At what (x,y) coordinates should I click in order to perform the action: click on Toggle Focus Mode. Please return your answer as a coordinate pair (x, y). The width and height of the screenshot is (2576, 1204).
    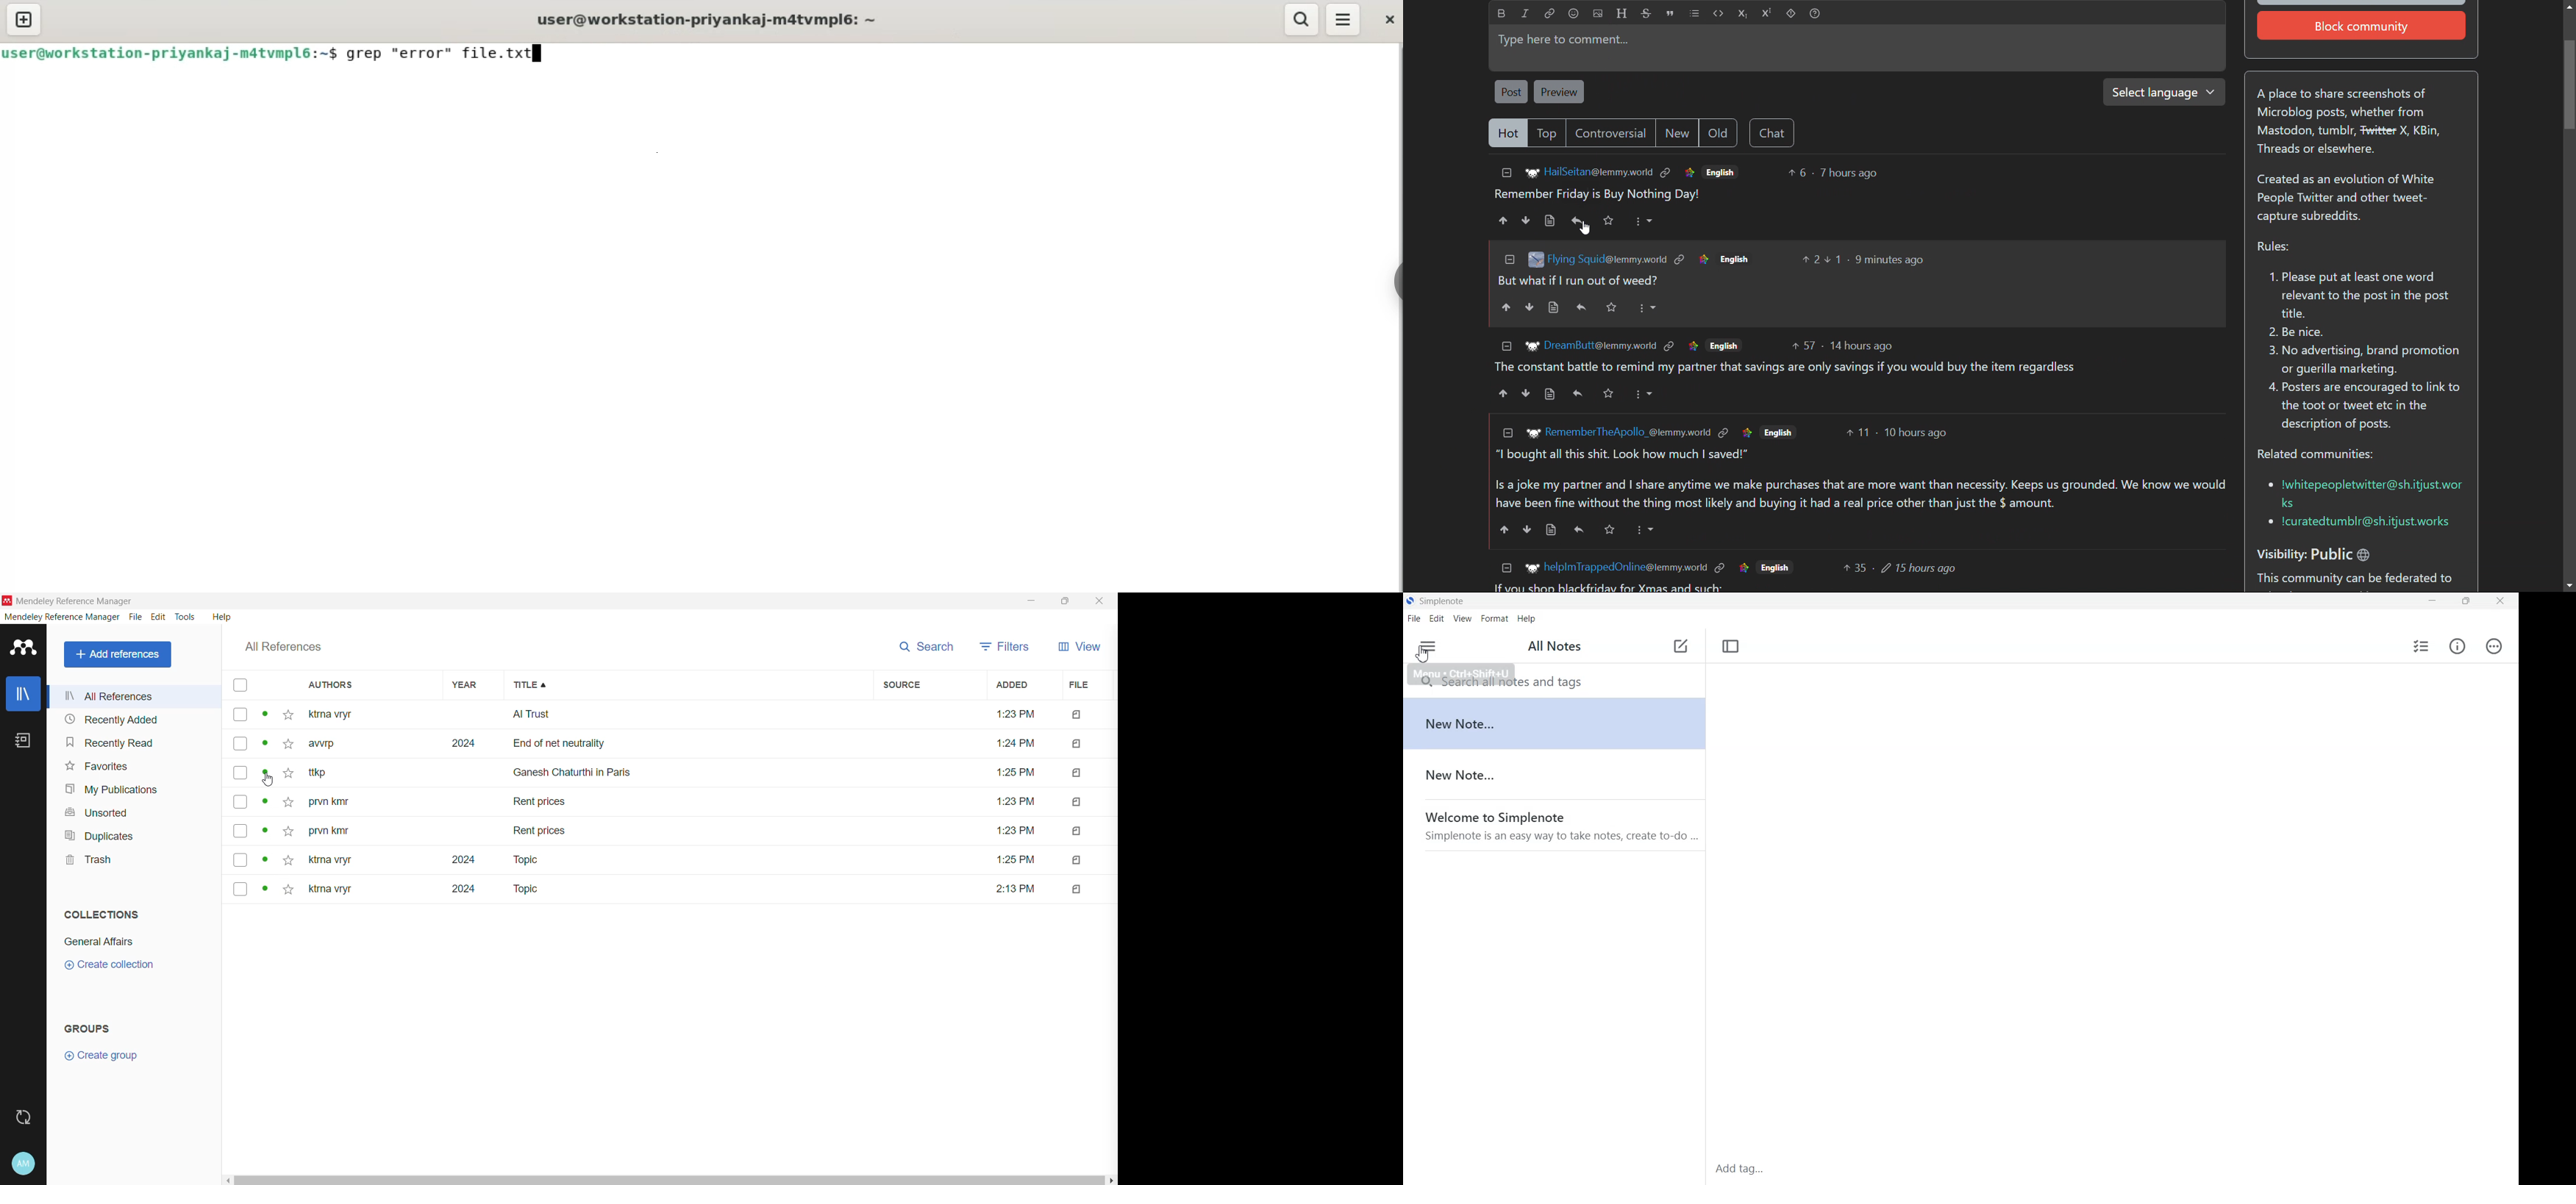
    Looking at the image, I should click on (1730, 647).